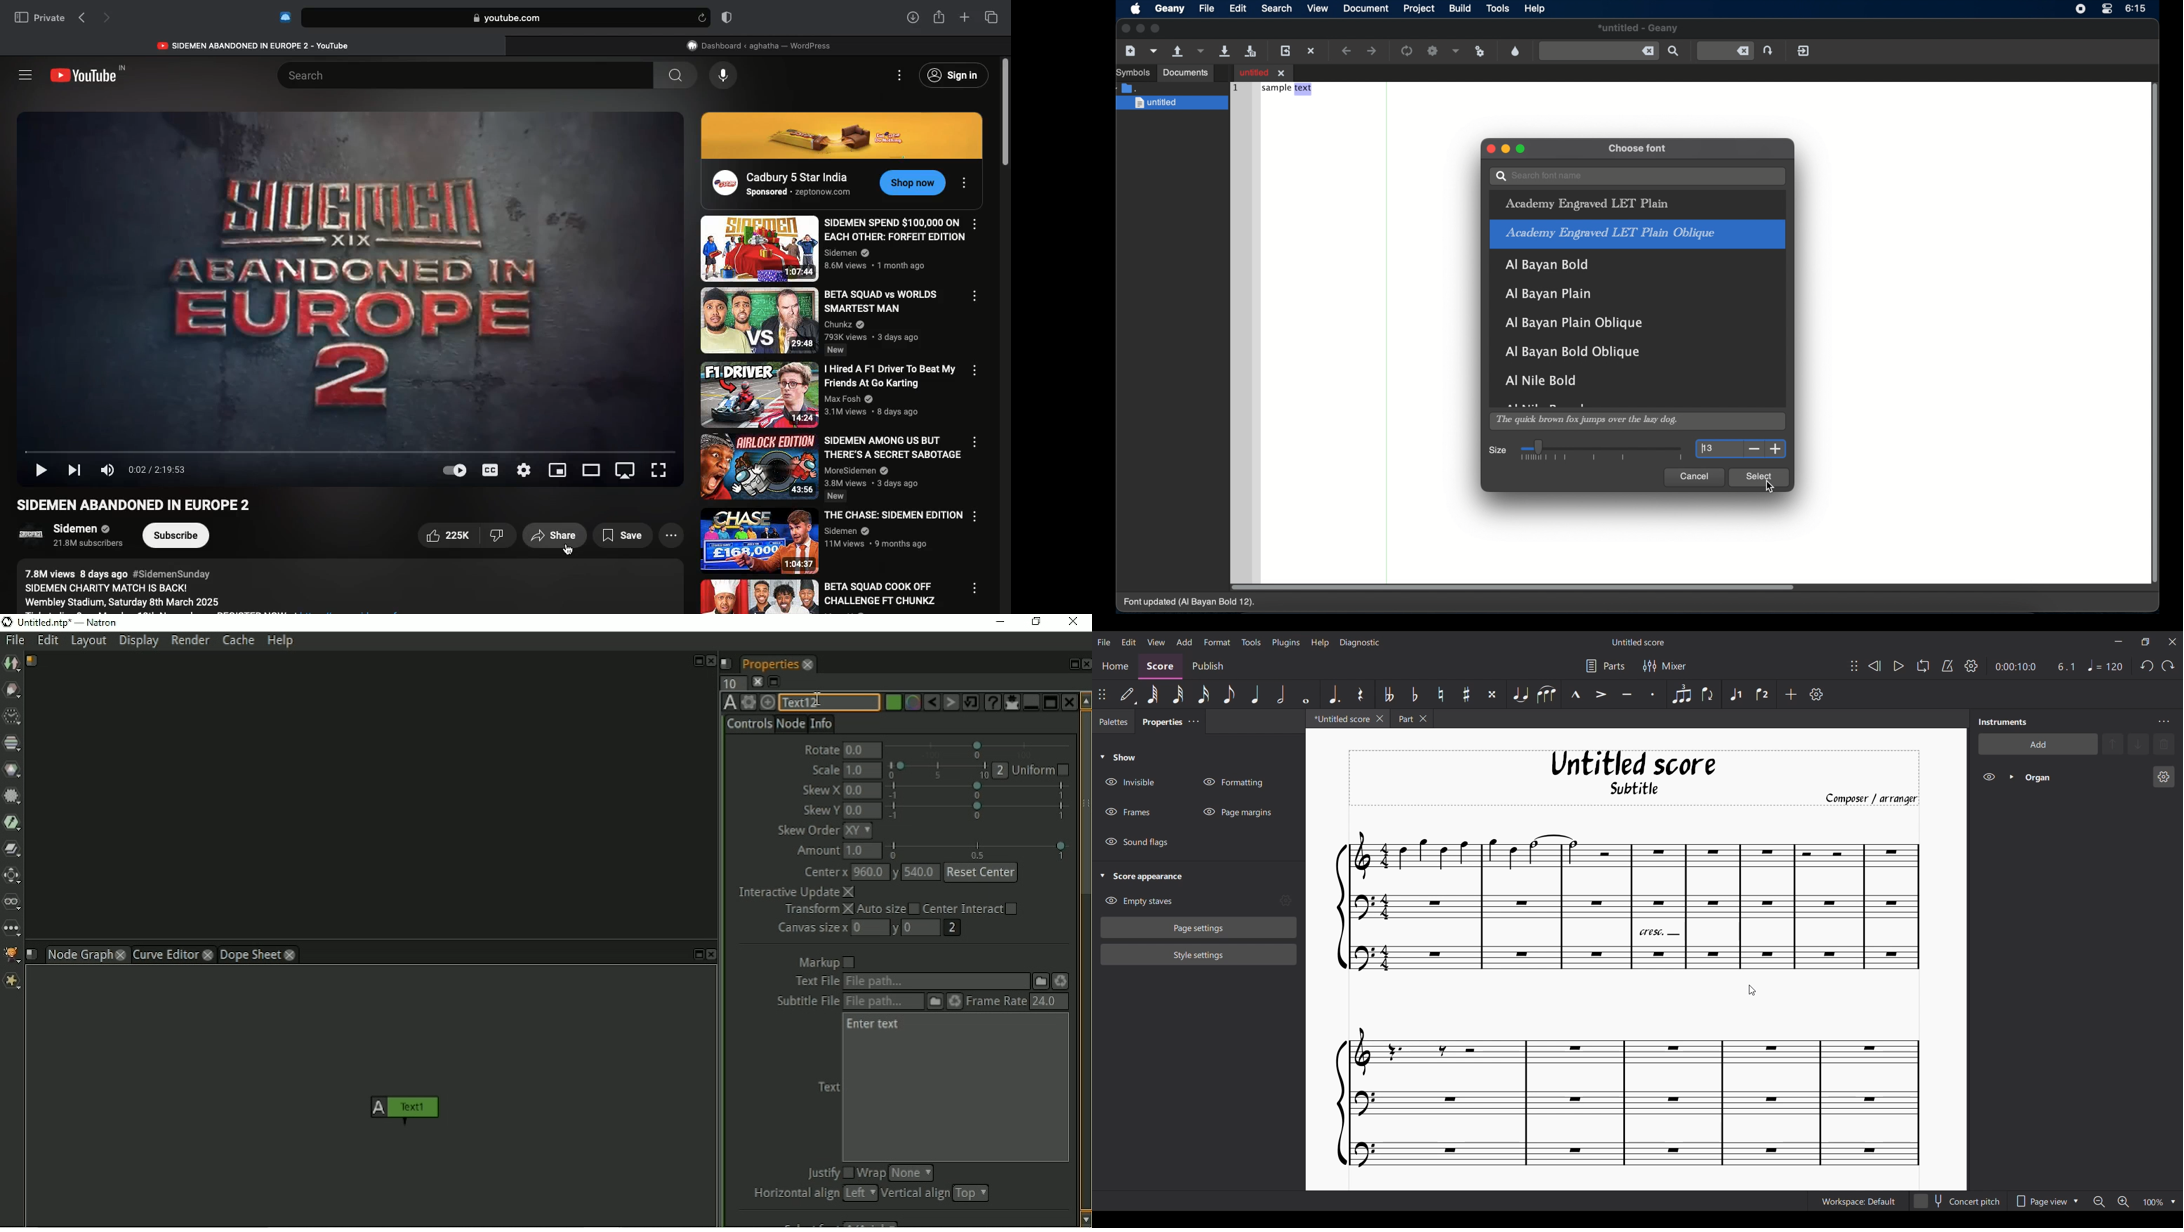  What do you see at coordinates (831, 466) in the screenshot?
I see `Video name` at bounding box center [831, 466].